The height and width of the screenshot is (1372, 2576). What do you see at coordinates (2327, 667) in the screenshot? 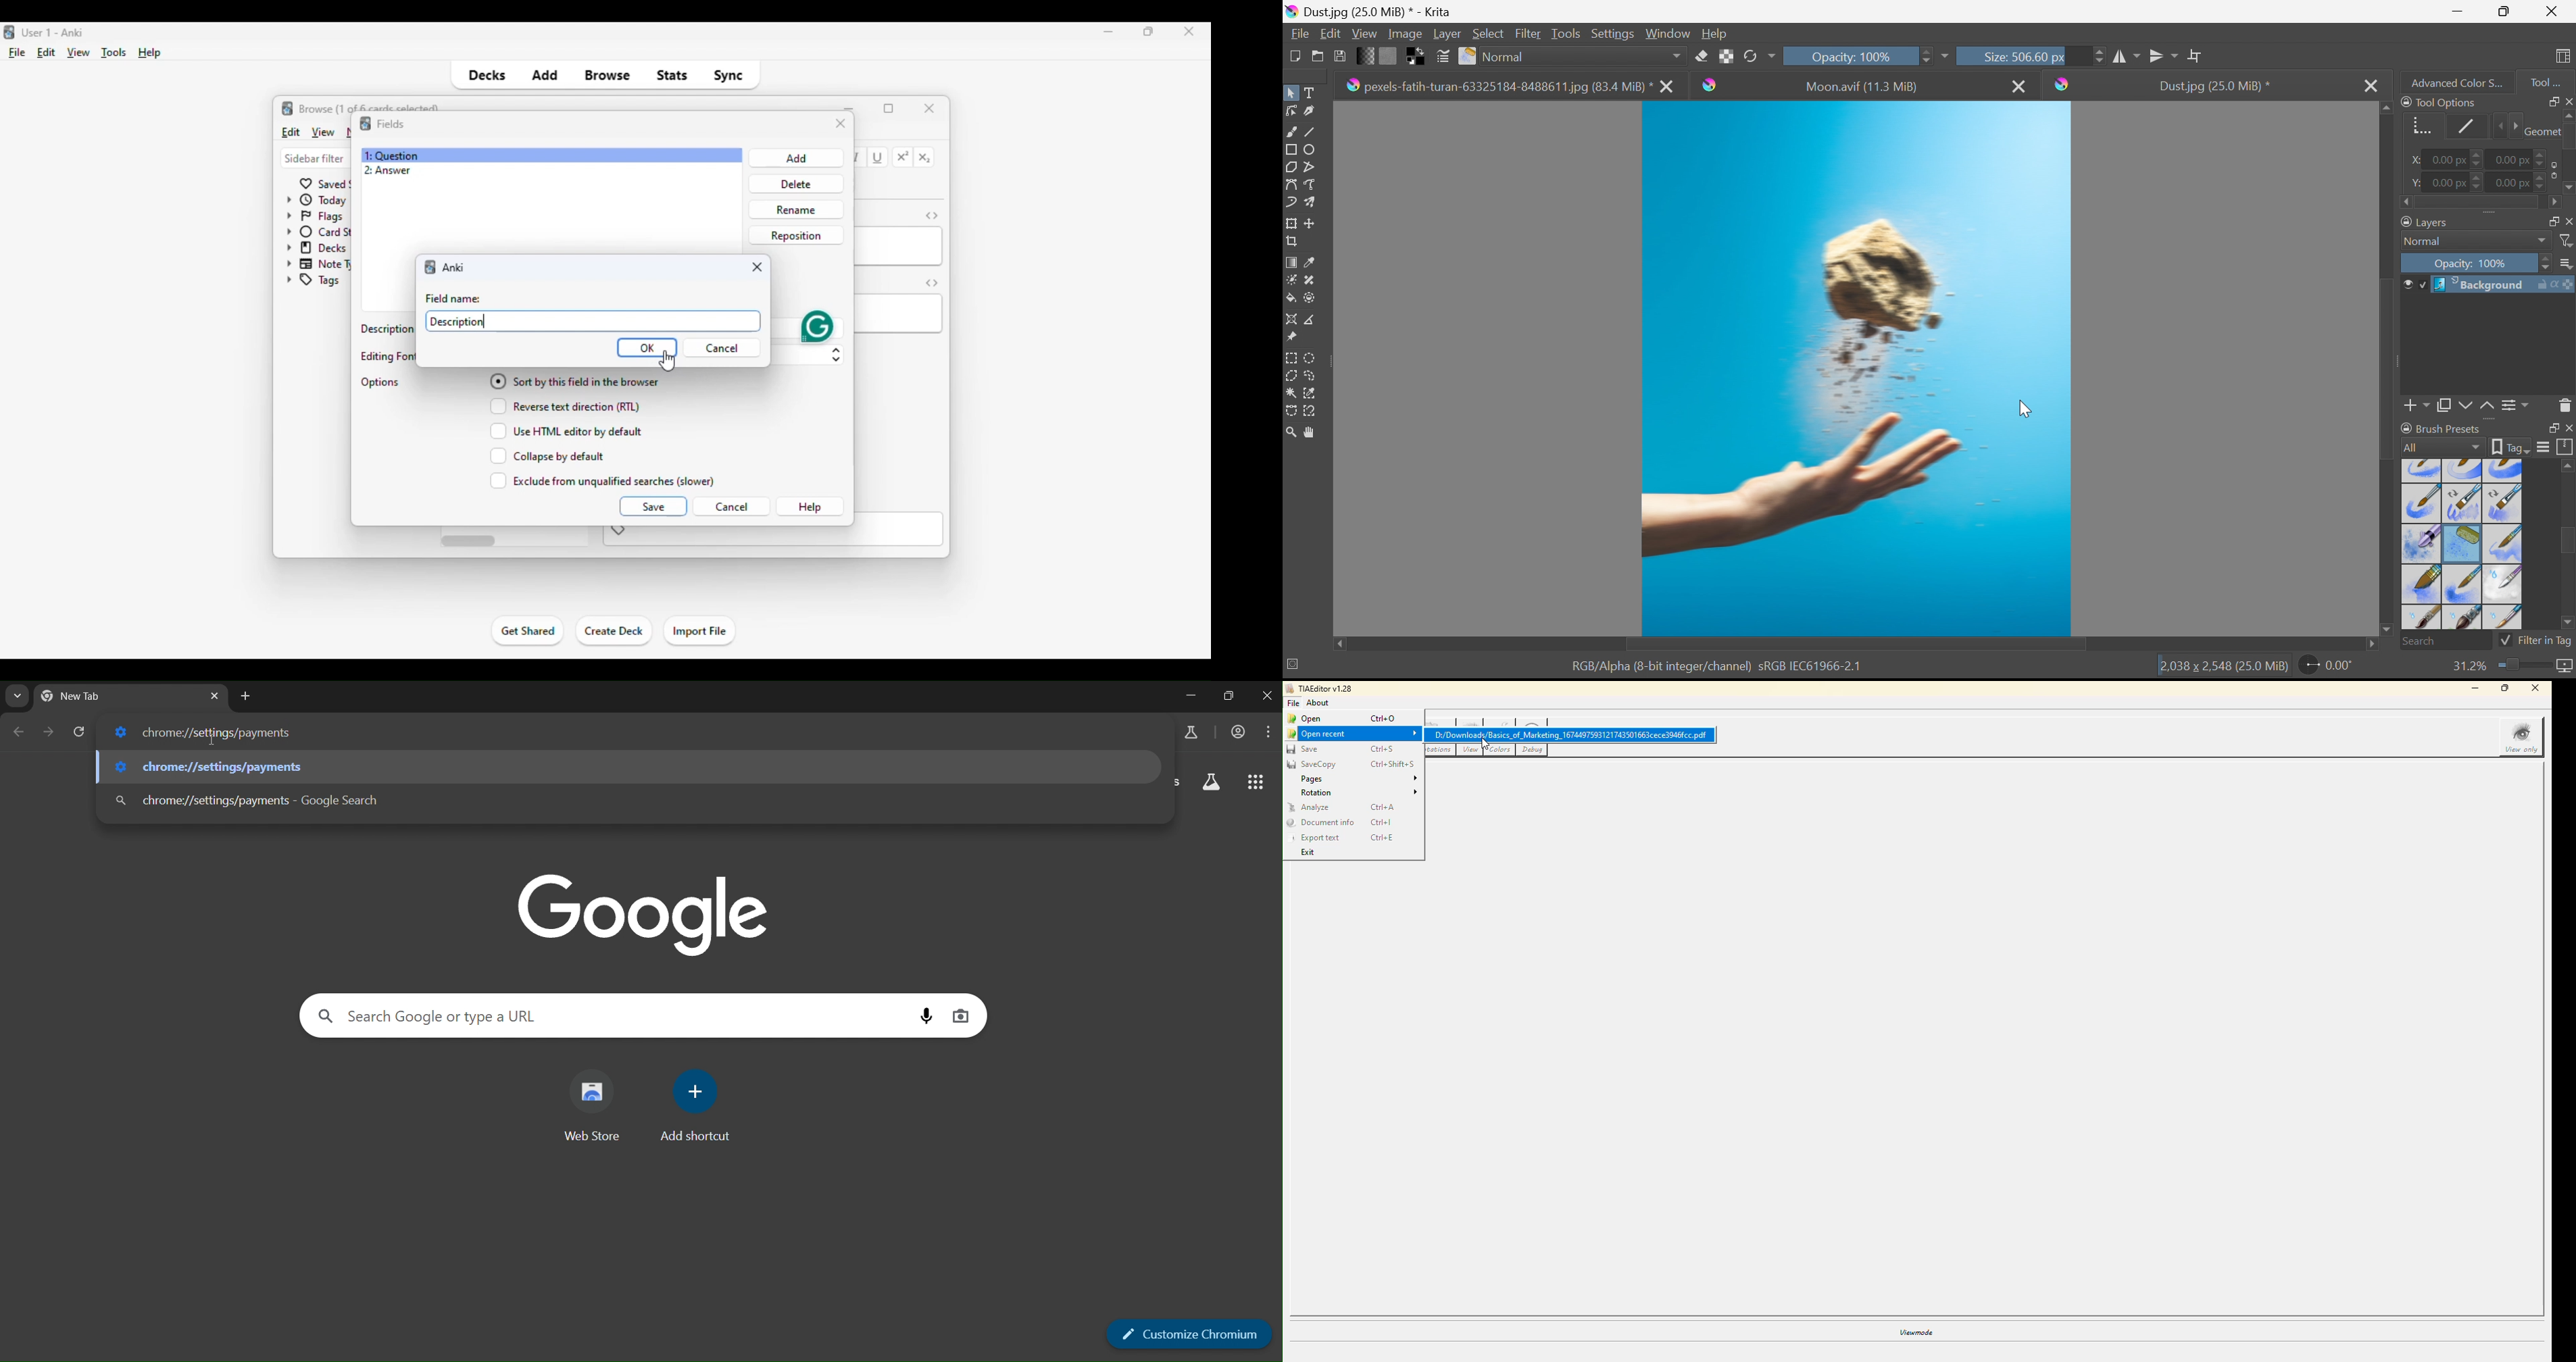
I see `0.00°` at bounding box center [2327, 667].